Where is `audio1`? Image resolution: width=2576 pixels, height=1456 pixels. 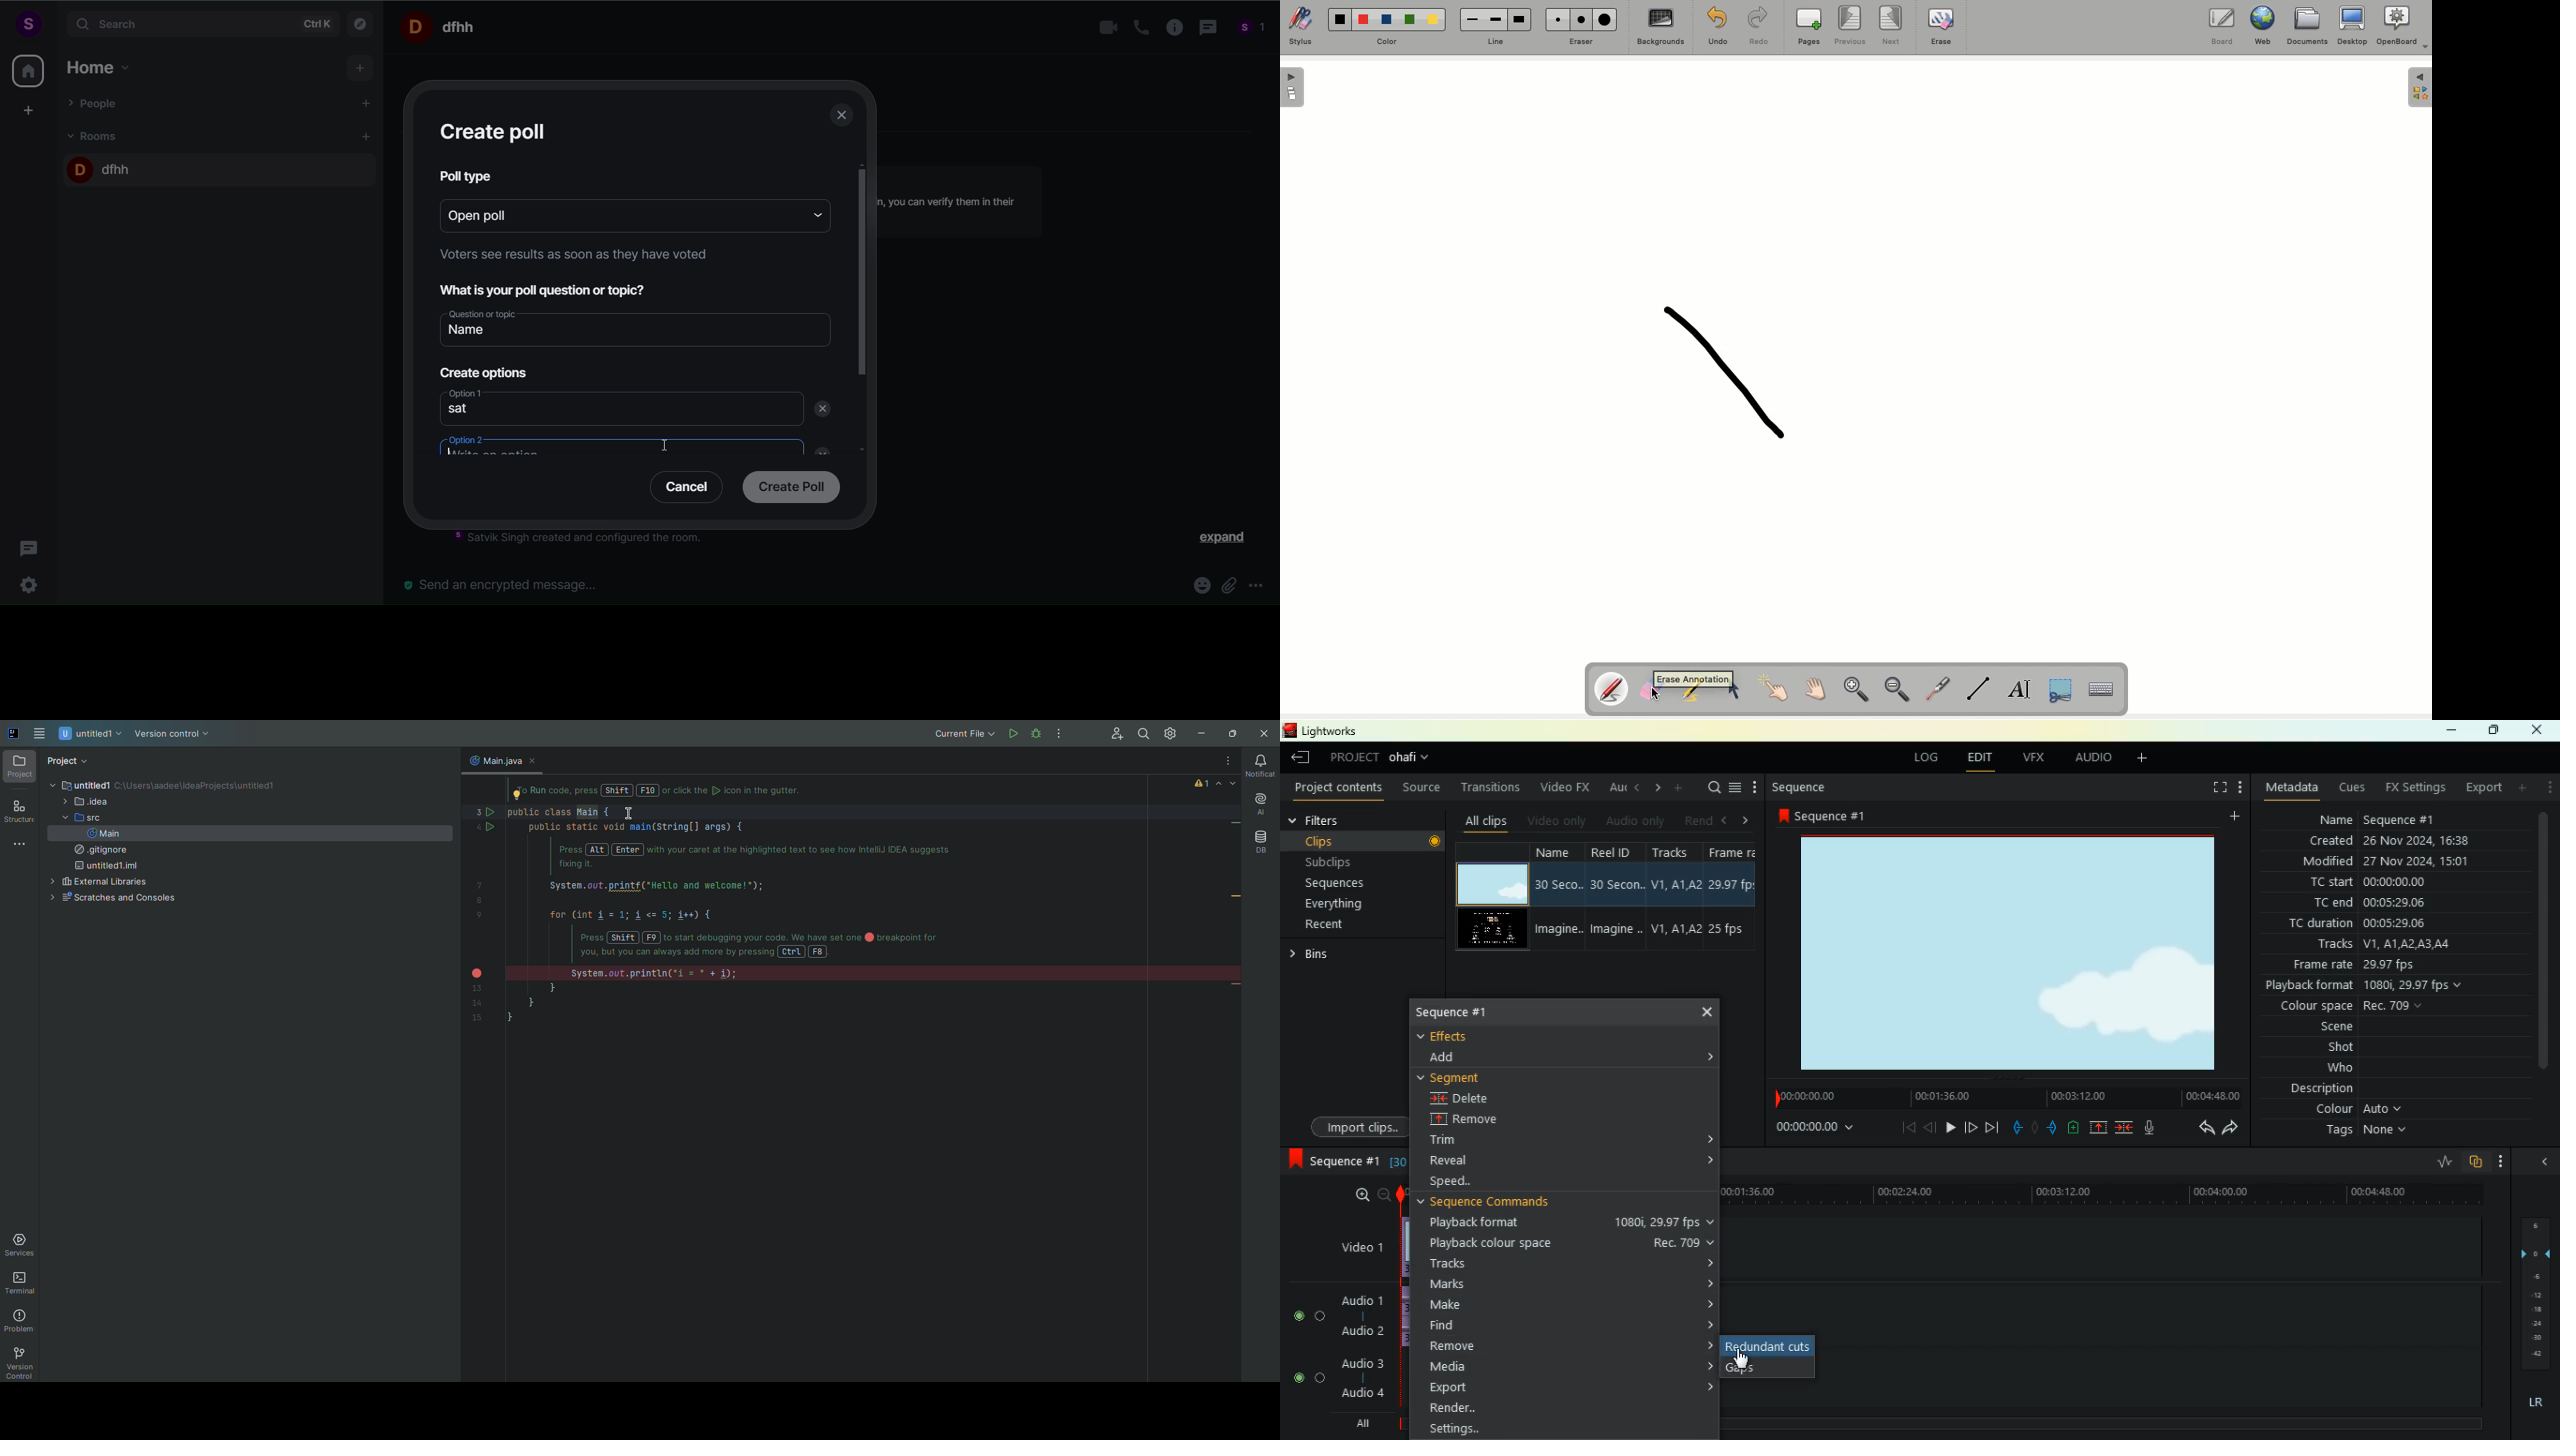 audio1 is located at coordinates (1363, 1301).